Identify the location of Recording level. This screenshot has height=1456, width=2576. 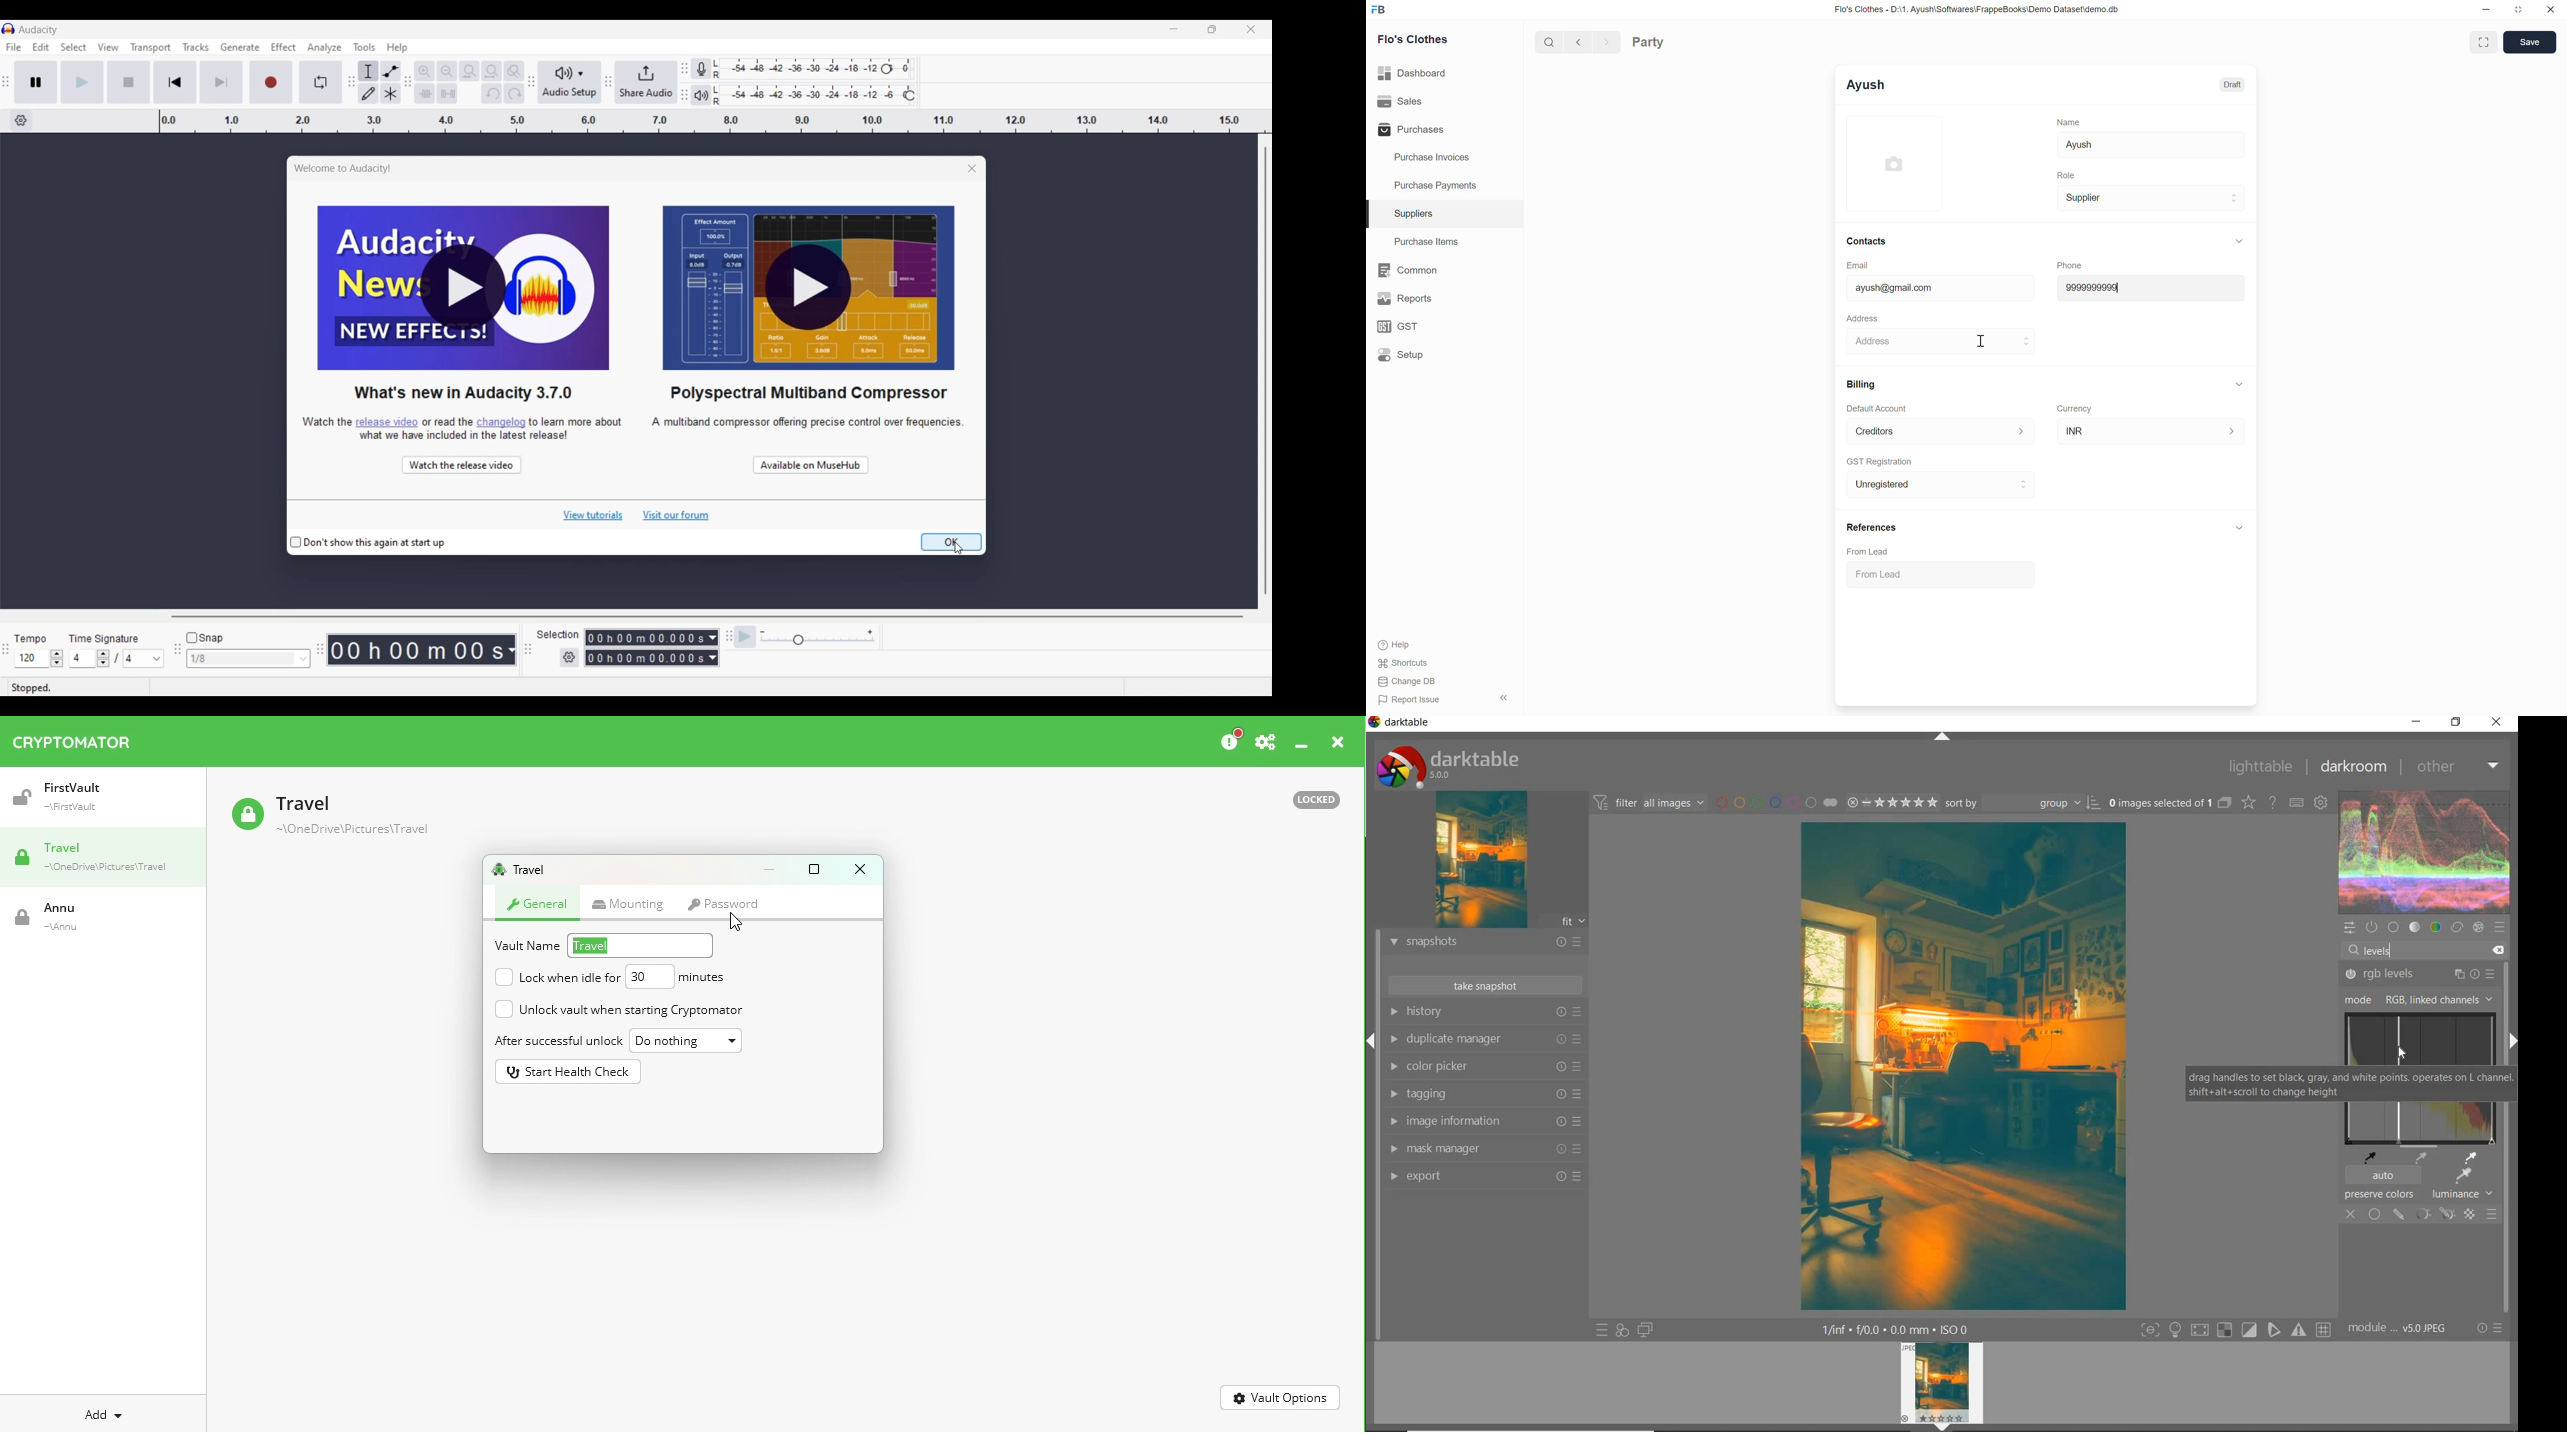
(806, 67).